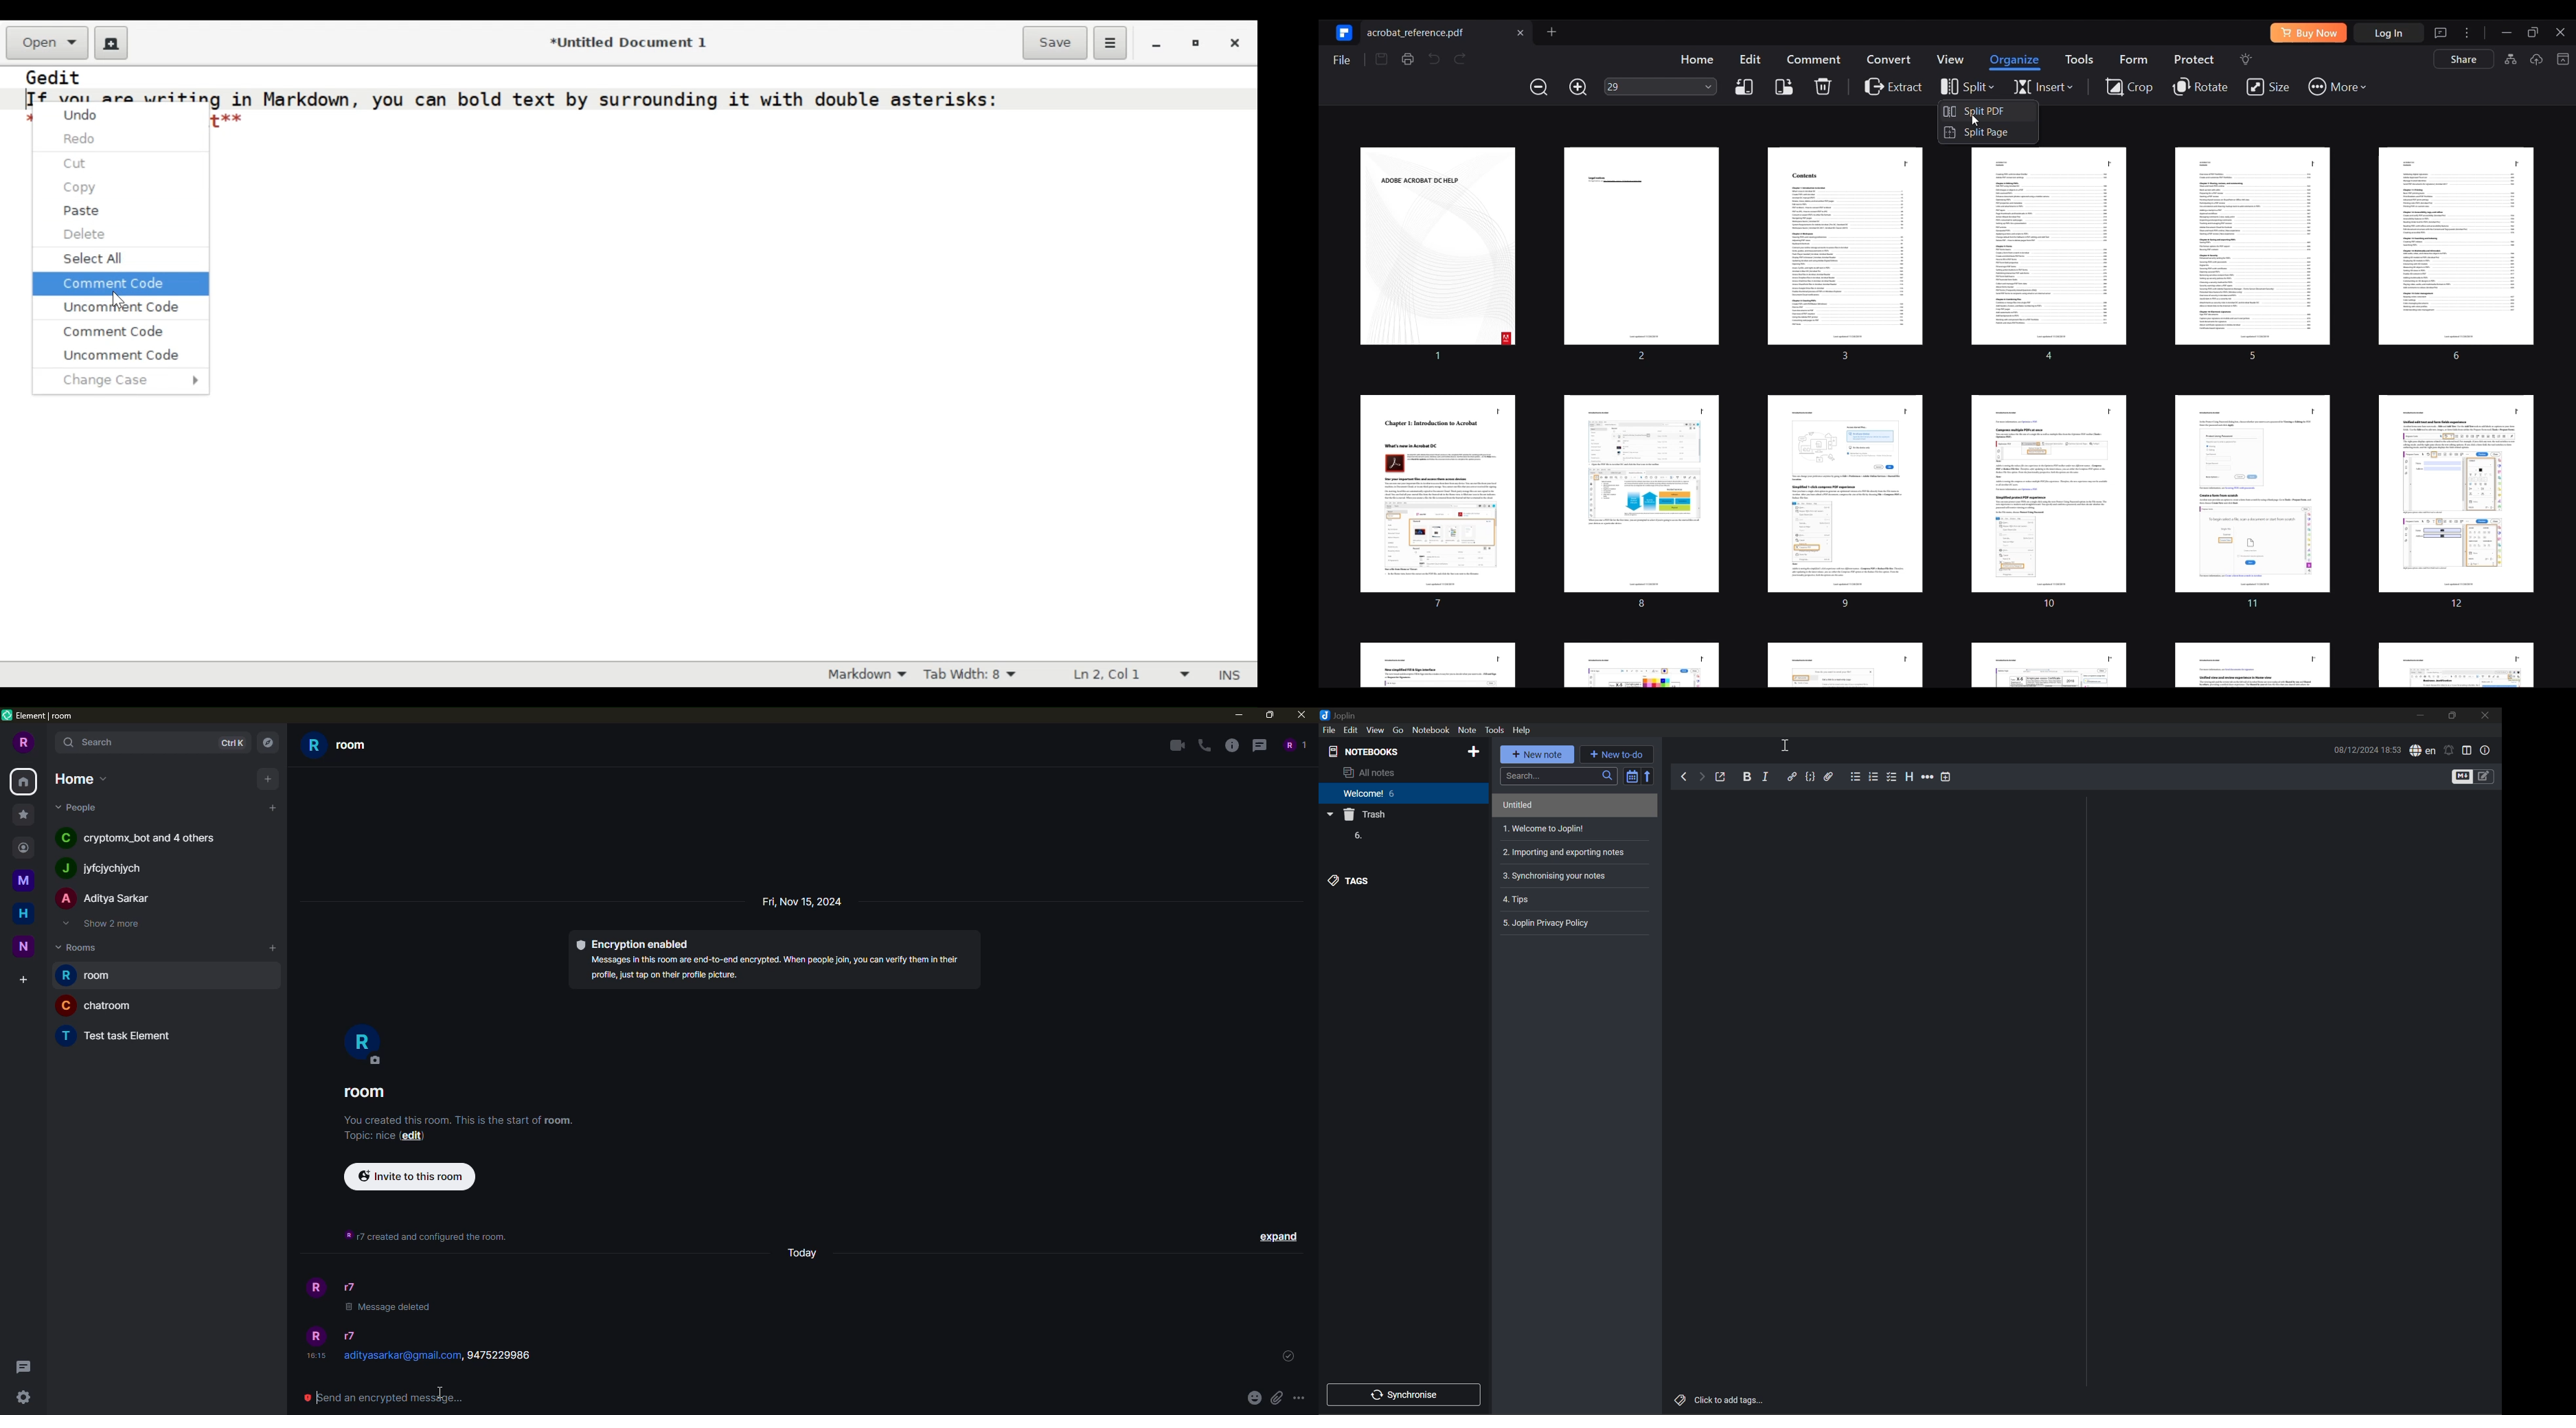 The width and height of the screenshot is (2576, 1428). Describe the element at coordinates (1830, 776) in the screenshot. I see `Attach file` at that location.